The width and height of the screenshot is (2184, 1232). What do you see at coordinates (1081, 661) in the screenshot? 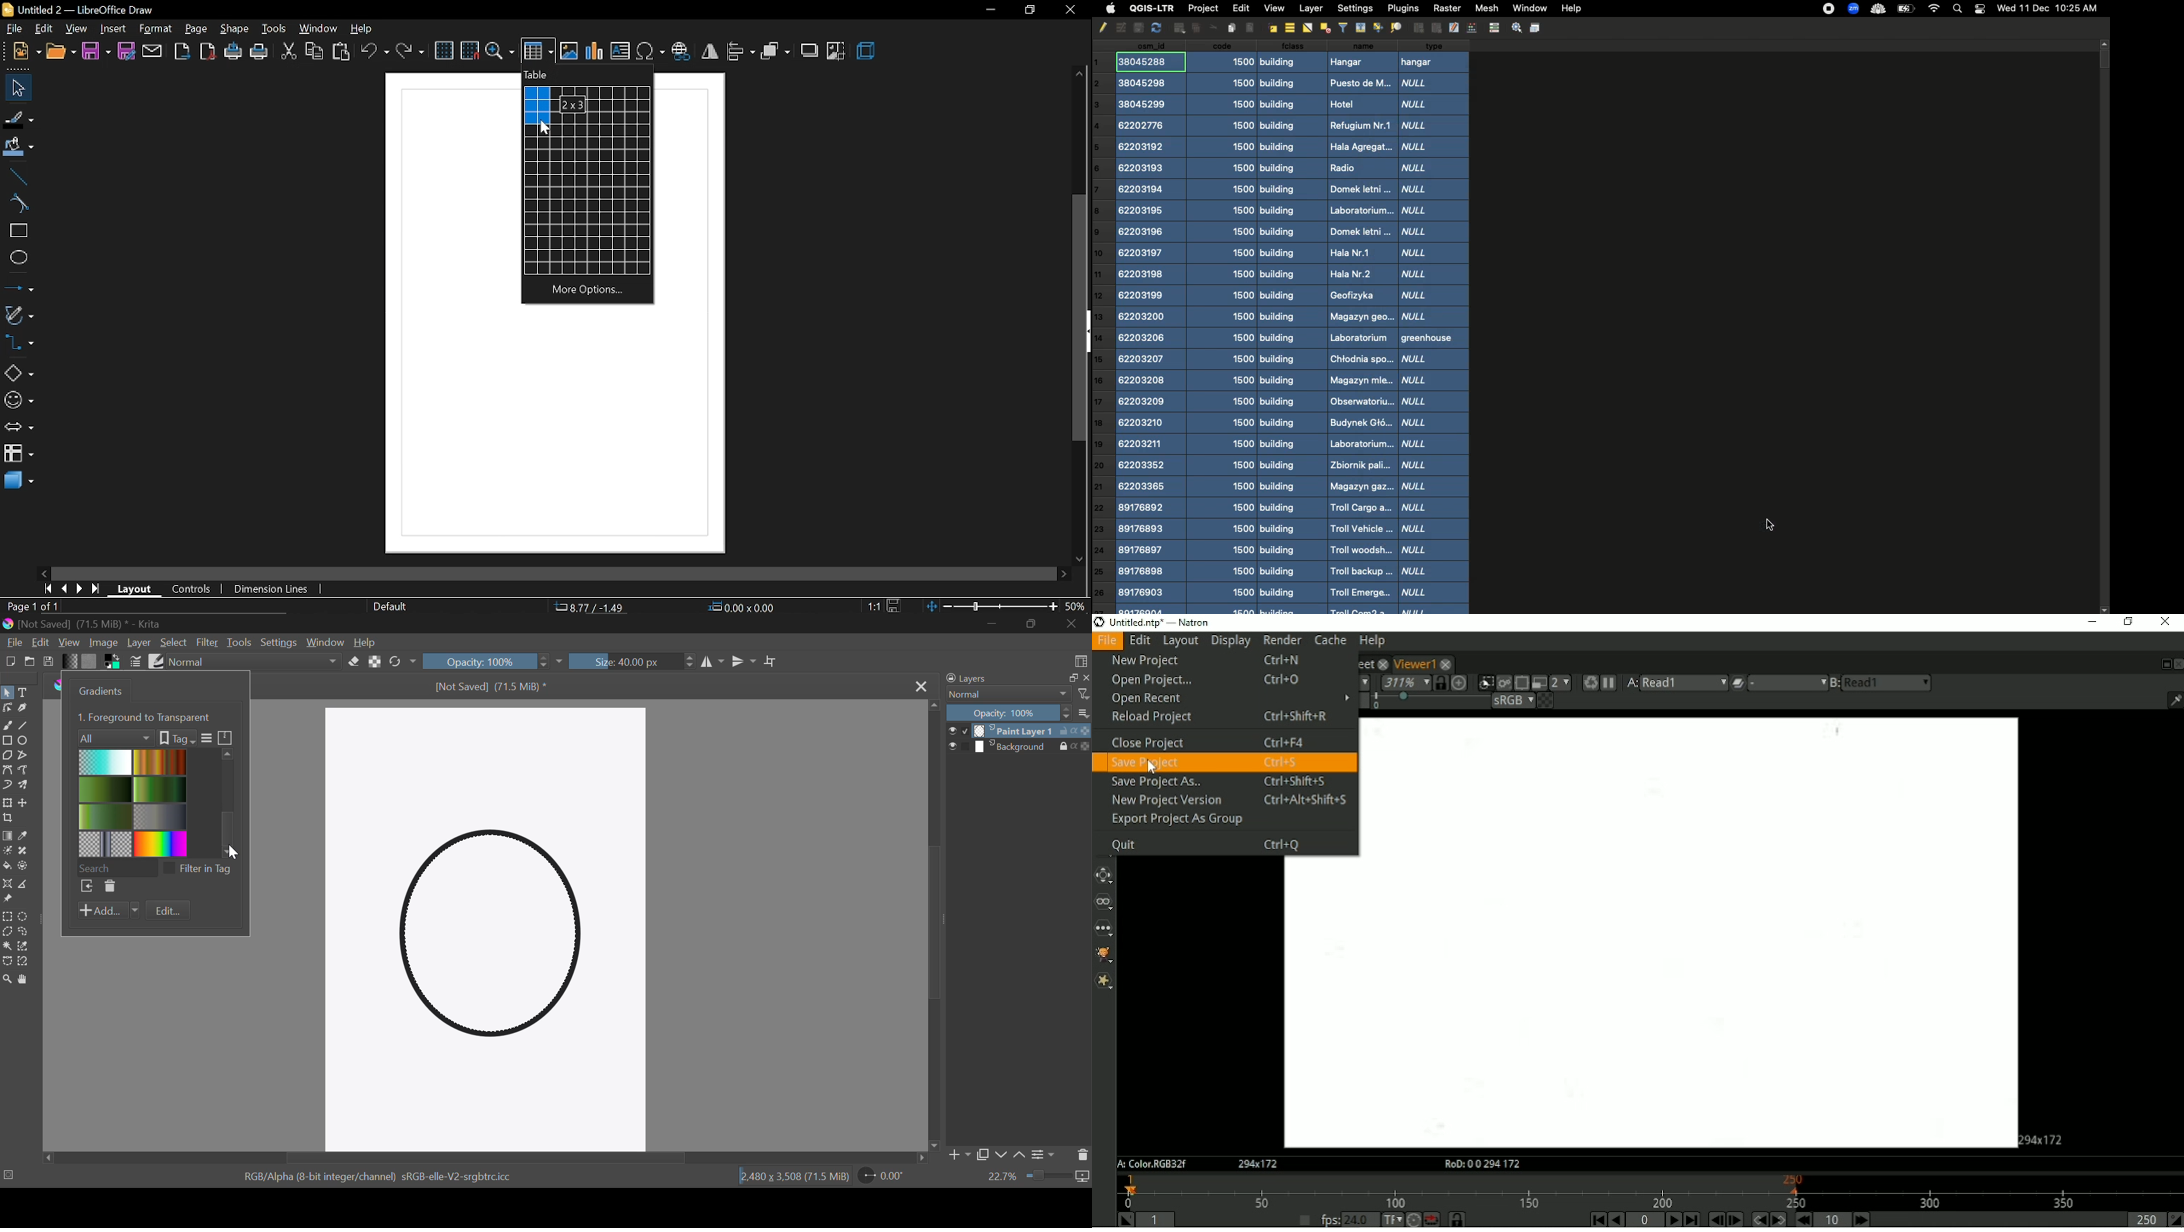
I see `Choose Workspace` at bounding box center [1081, 661].